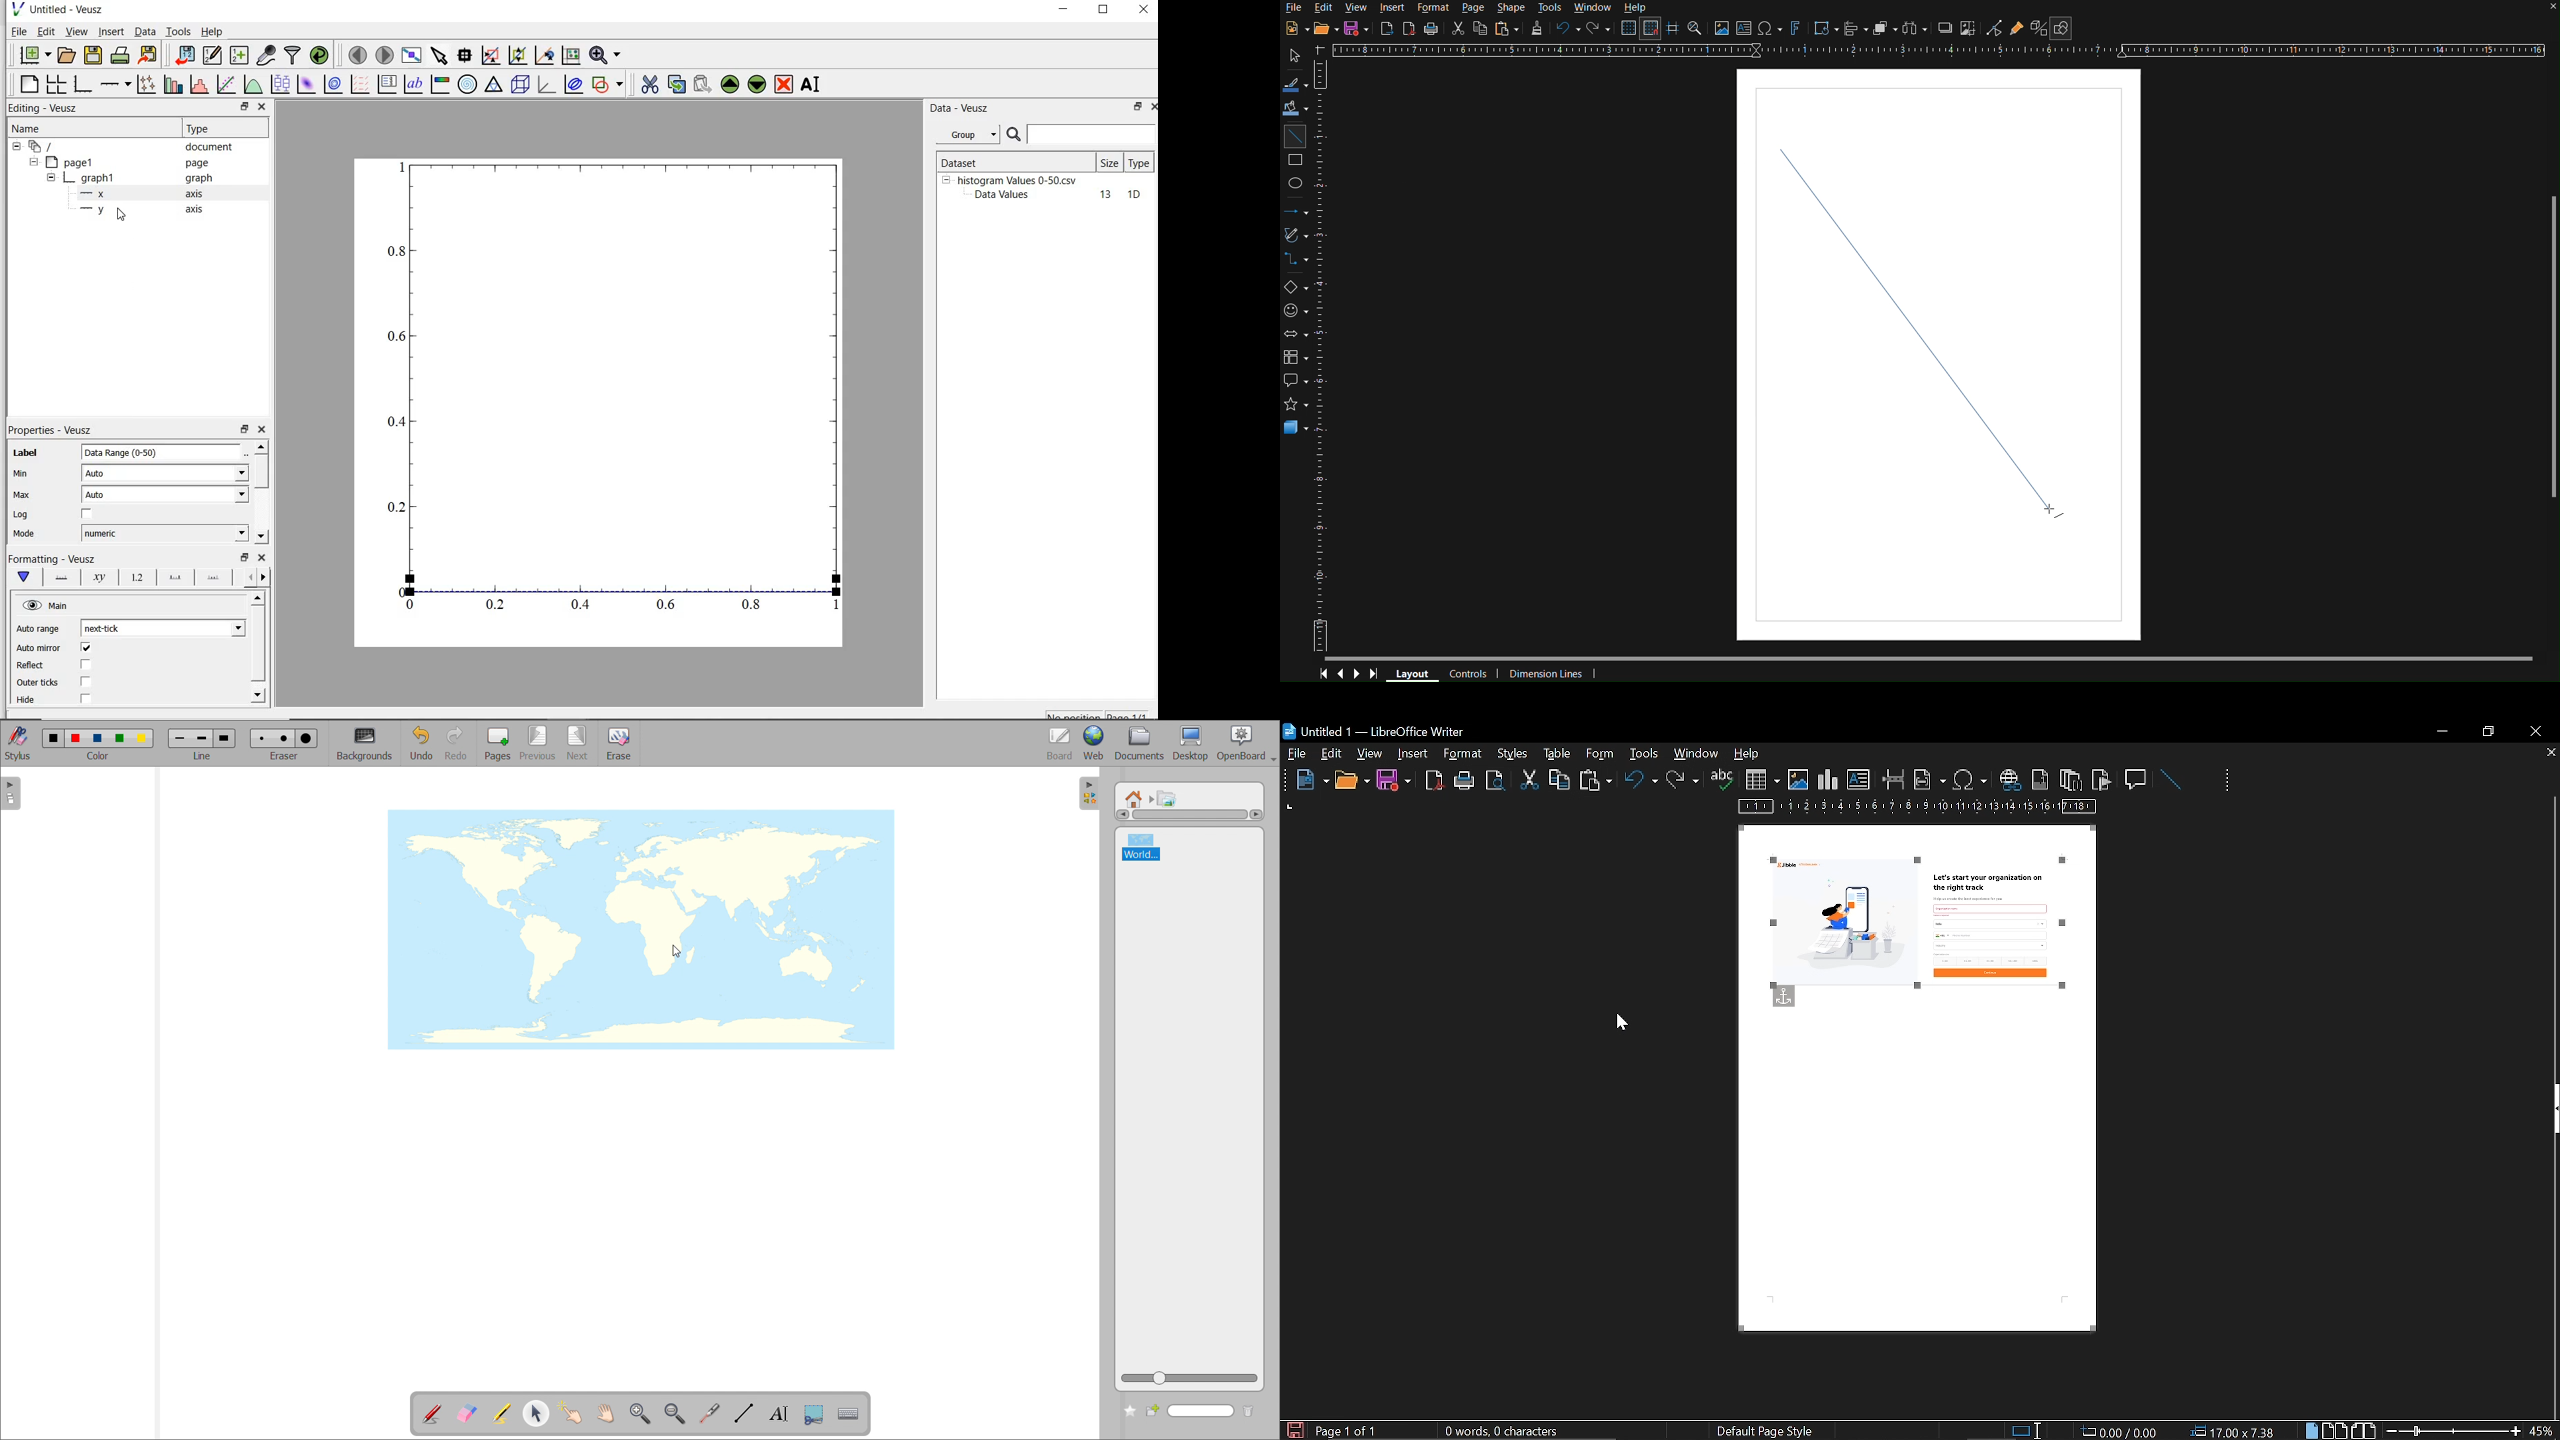  What do you see at coordinates (361, 84) in the screenshot?
I see `plot a vector field` at bounding box center [361, 84].